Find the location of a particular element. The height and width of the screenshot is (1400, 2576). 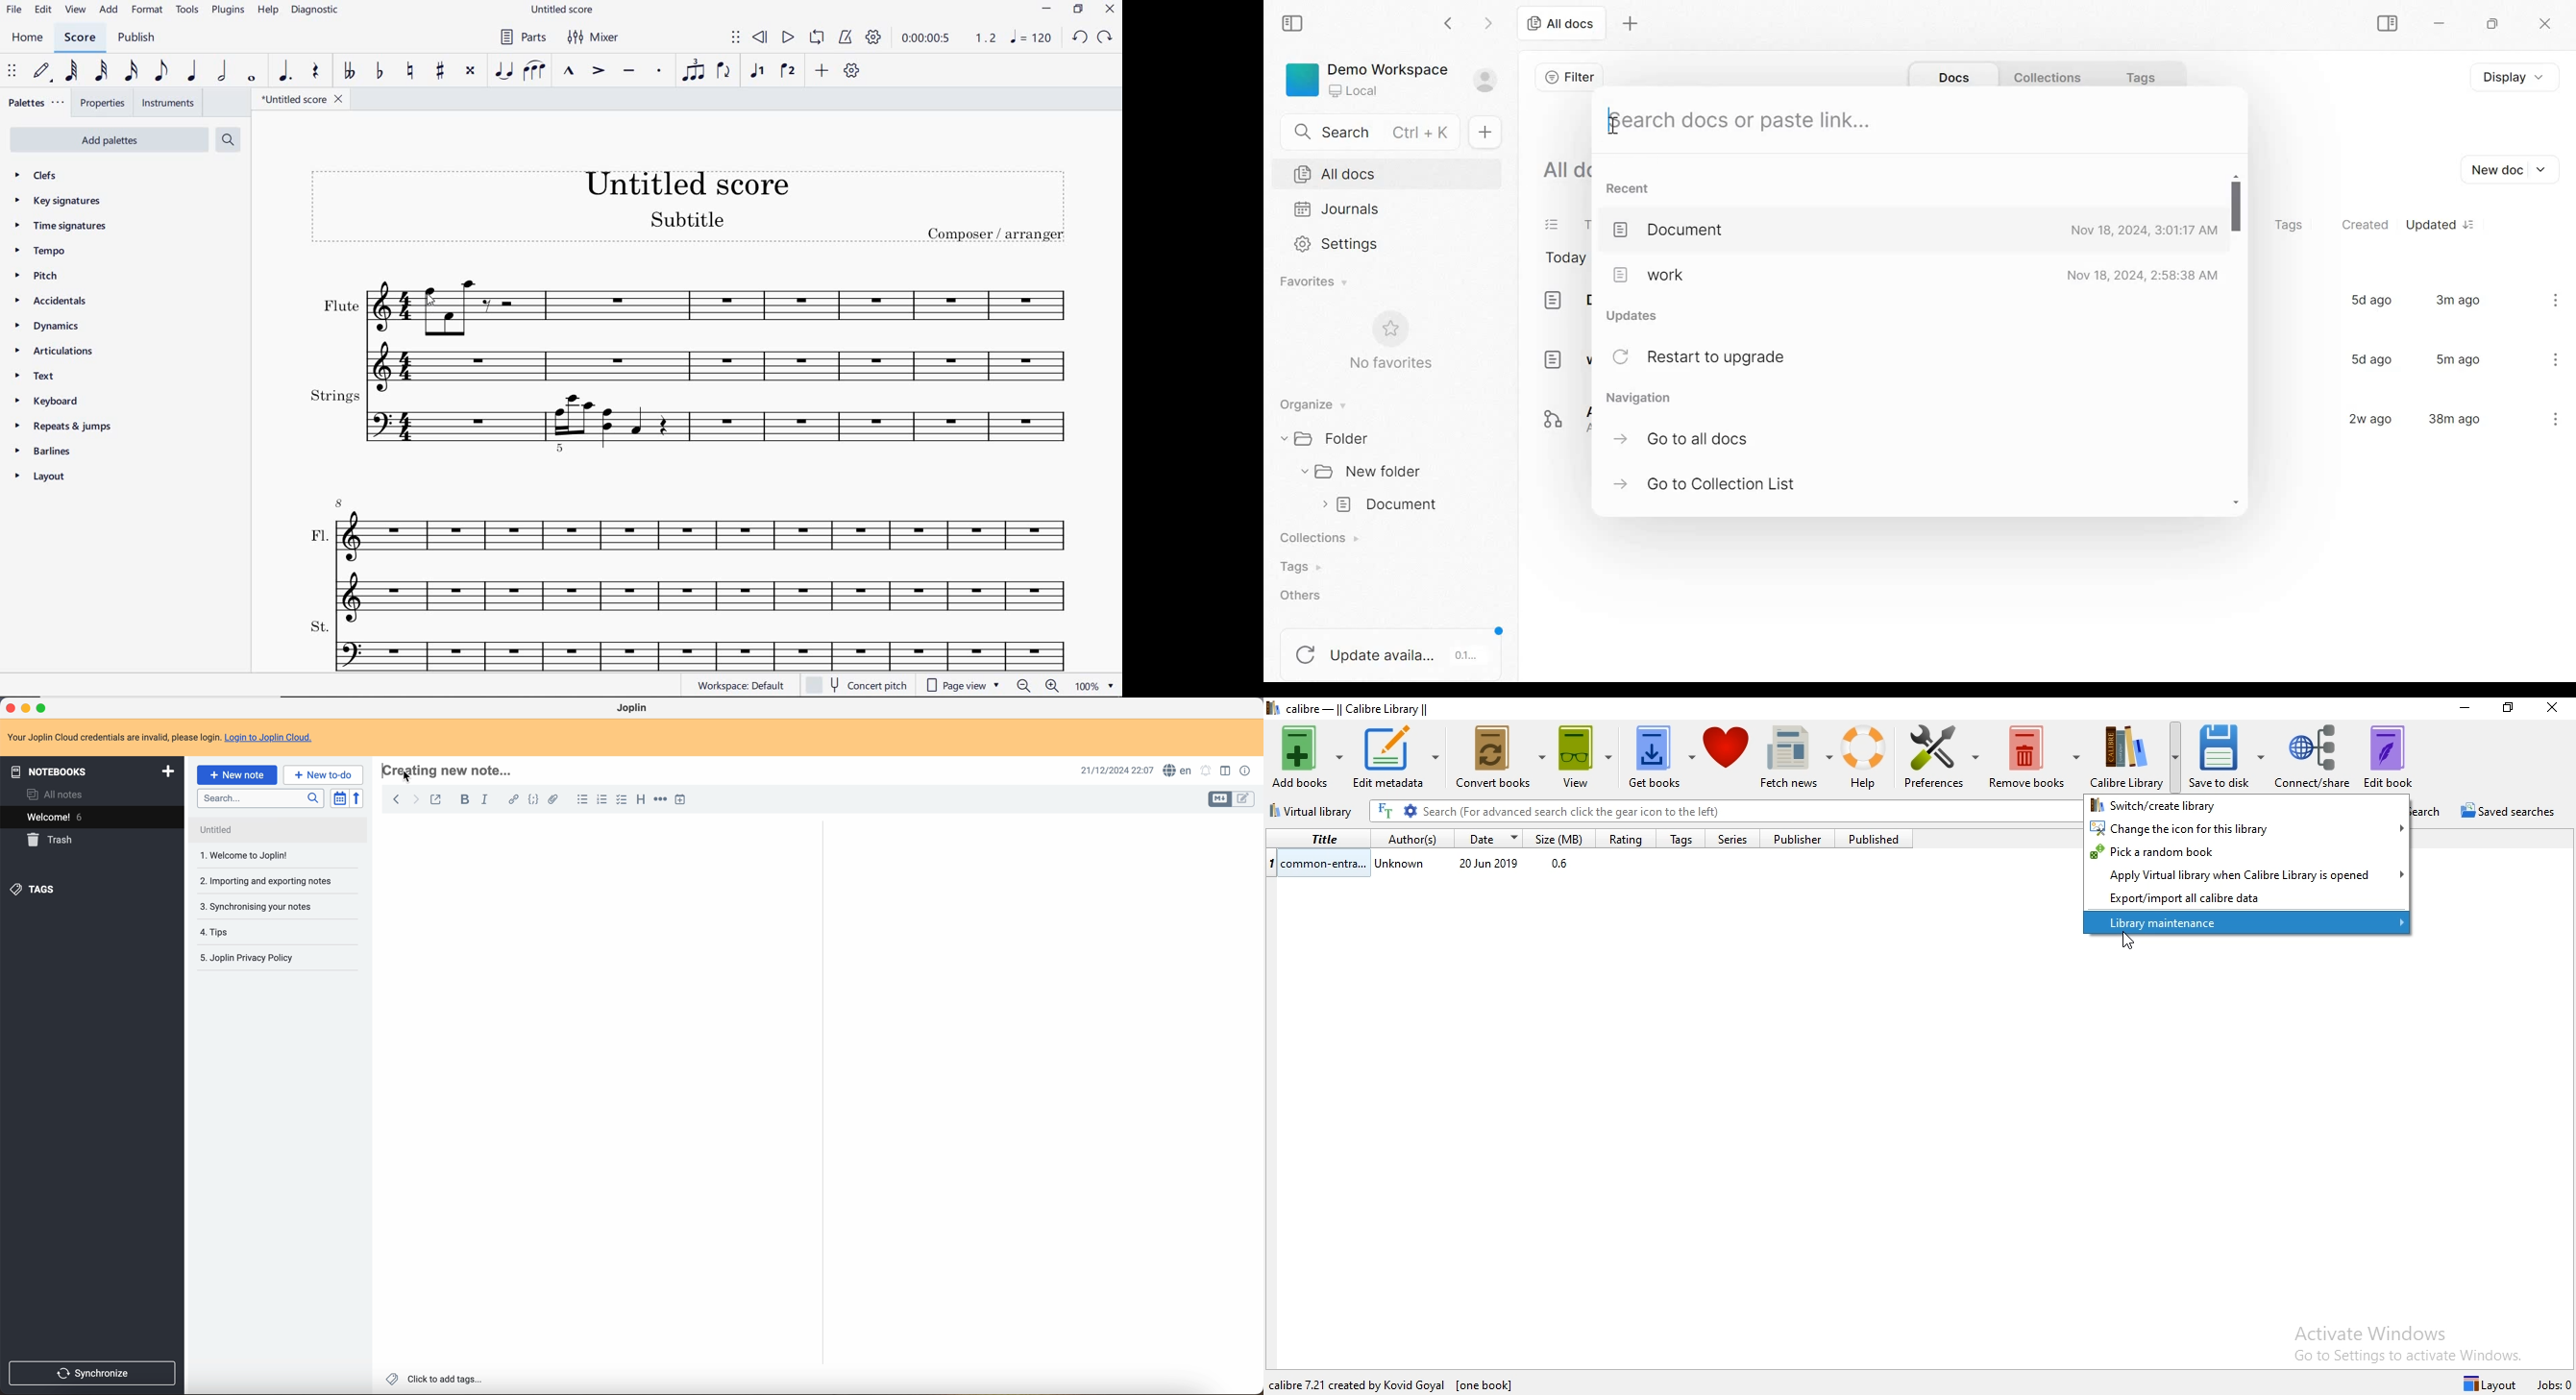

all notes is located at coordinates (53, 795).